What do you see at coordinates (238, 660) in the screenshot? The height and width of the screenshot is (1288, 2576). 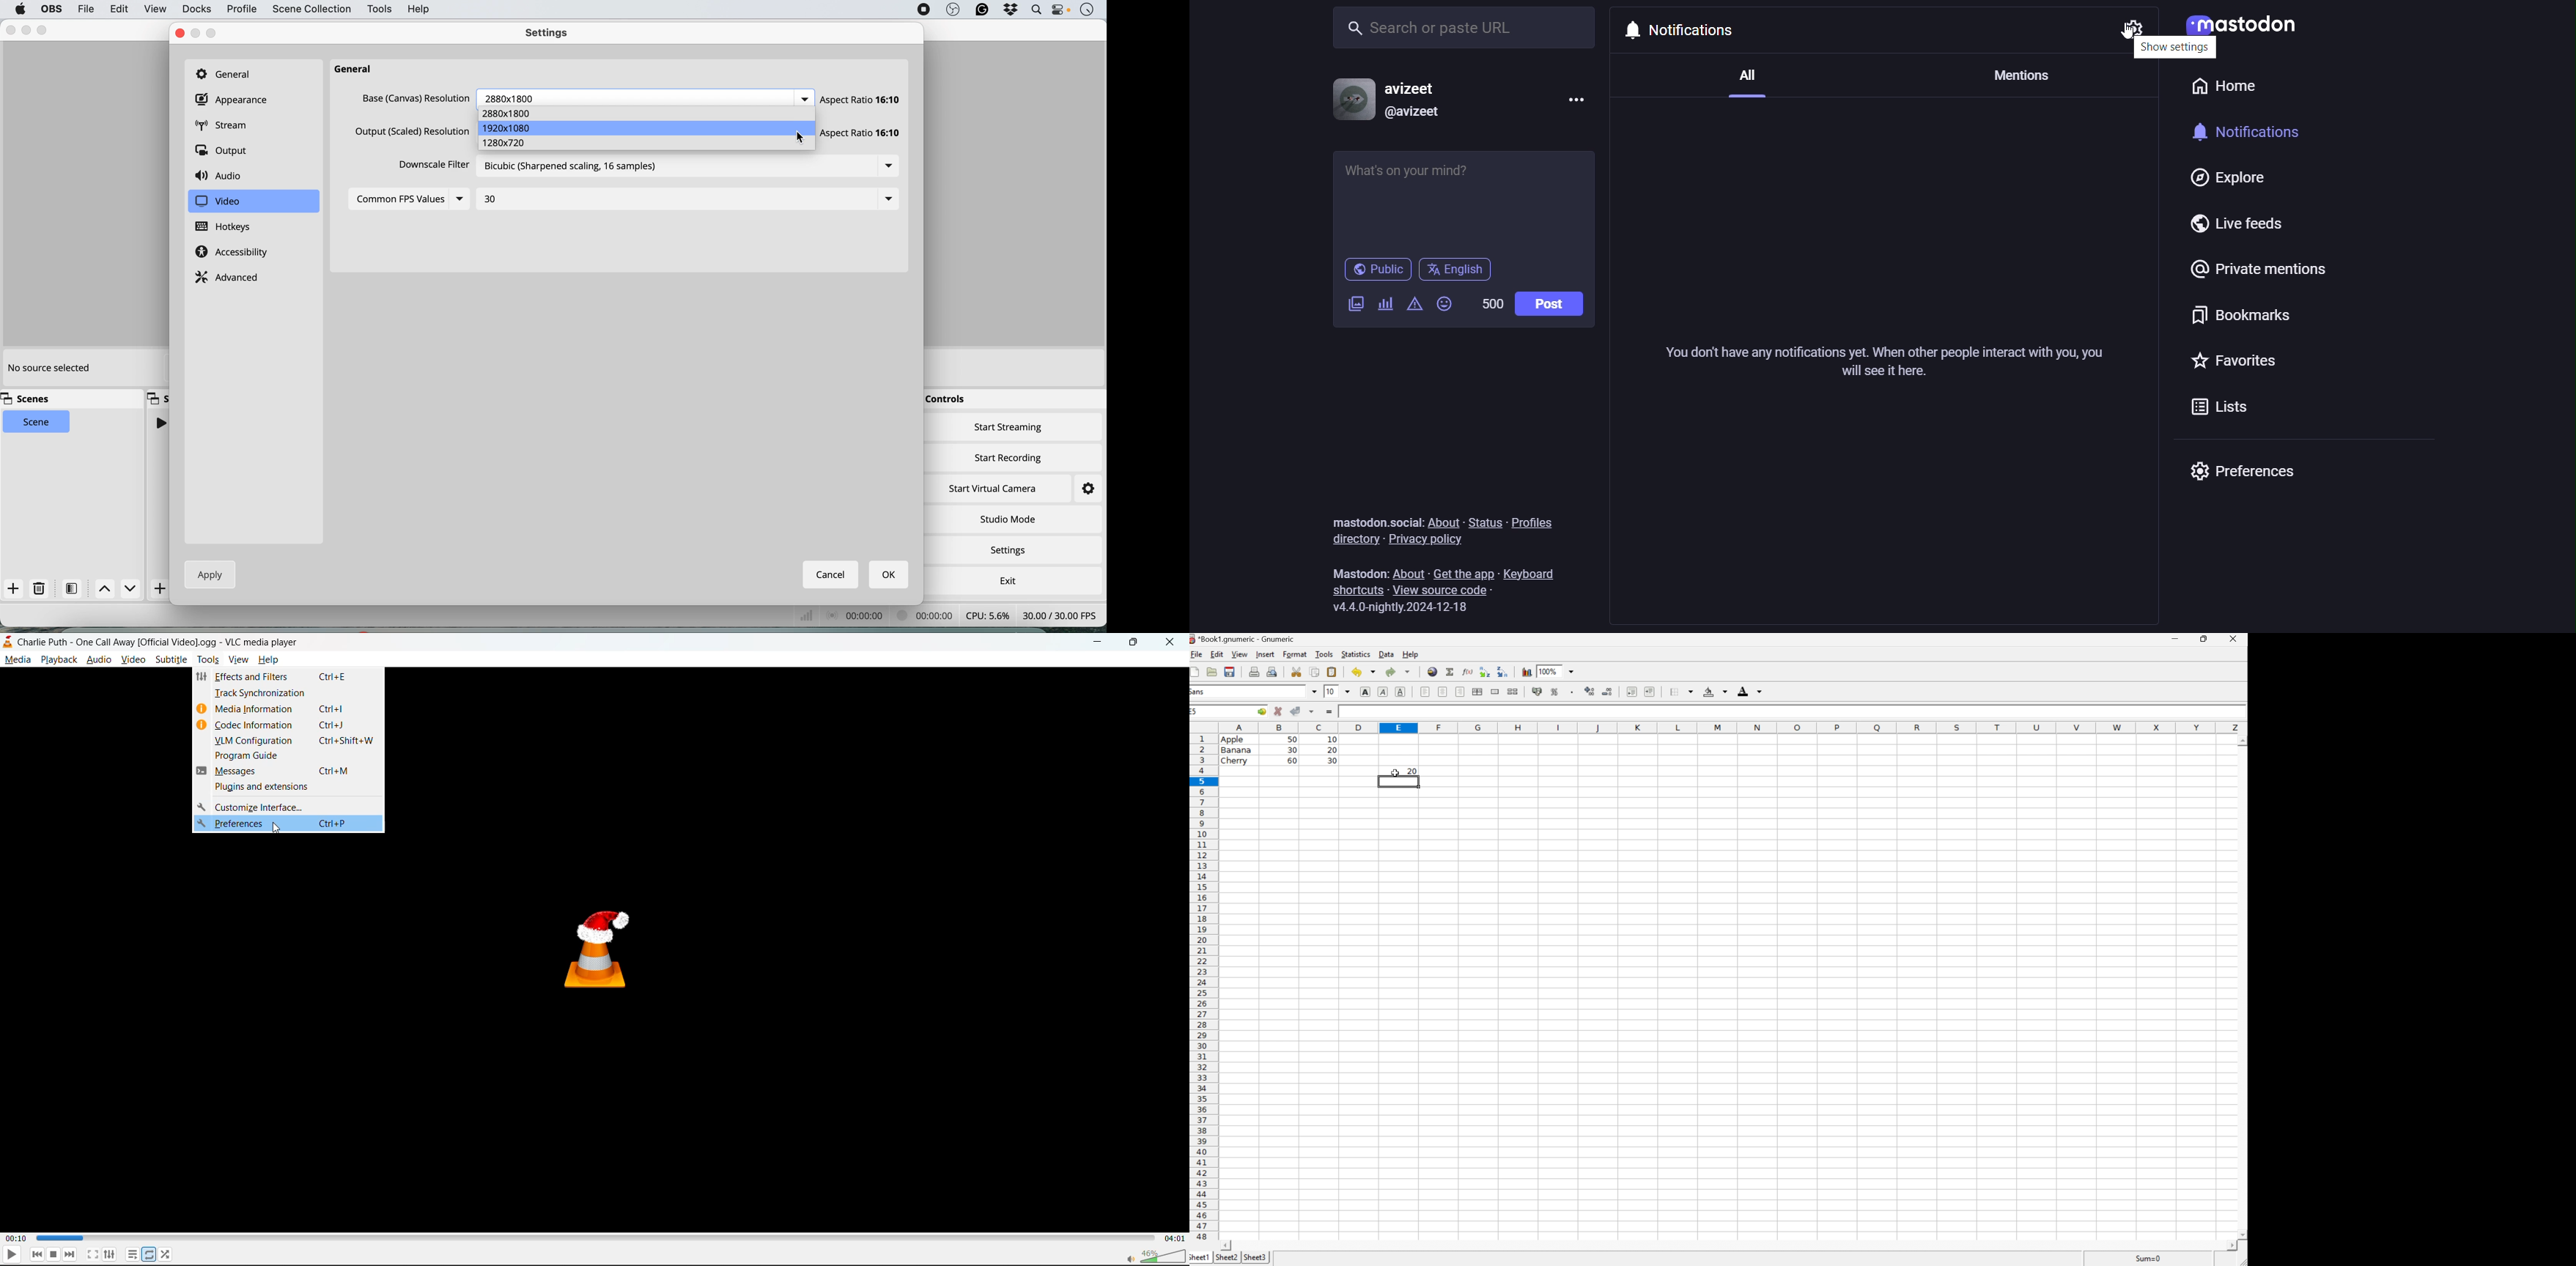 I see `view` at bounding box center [238, 660].